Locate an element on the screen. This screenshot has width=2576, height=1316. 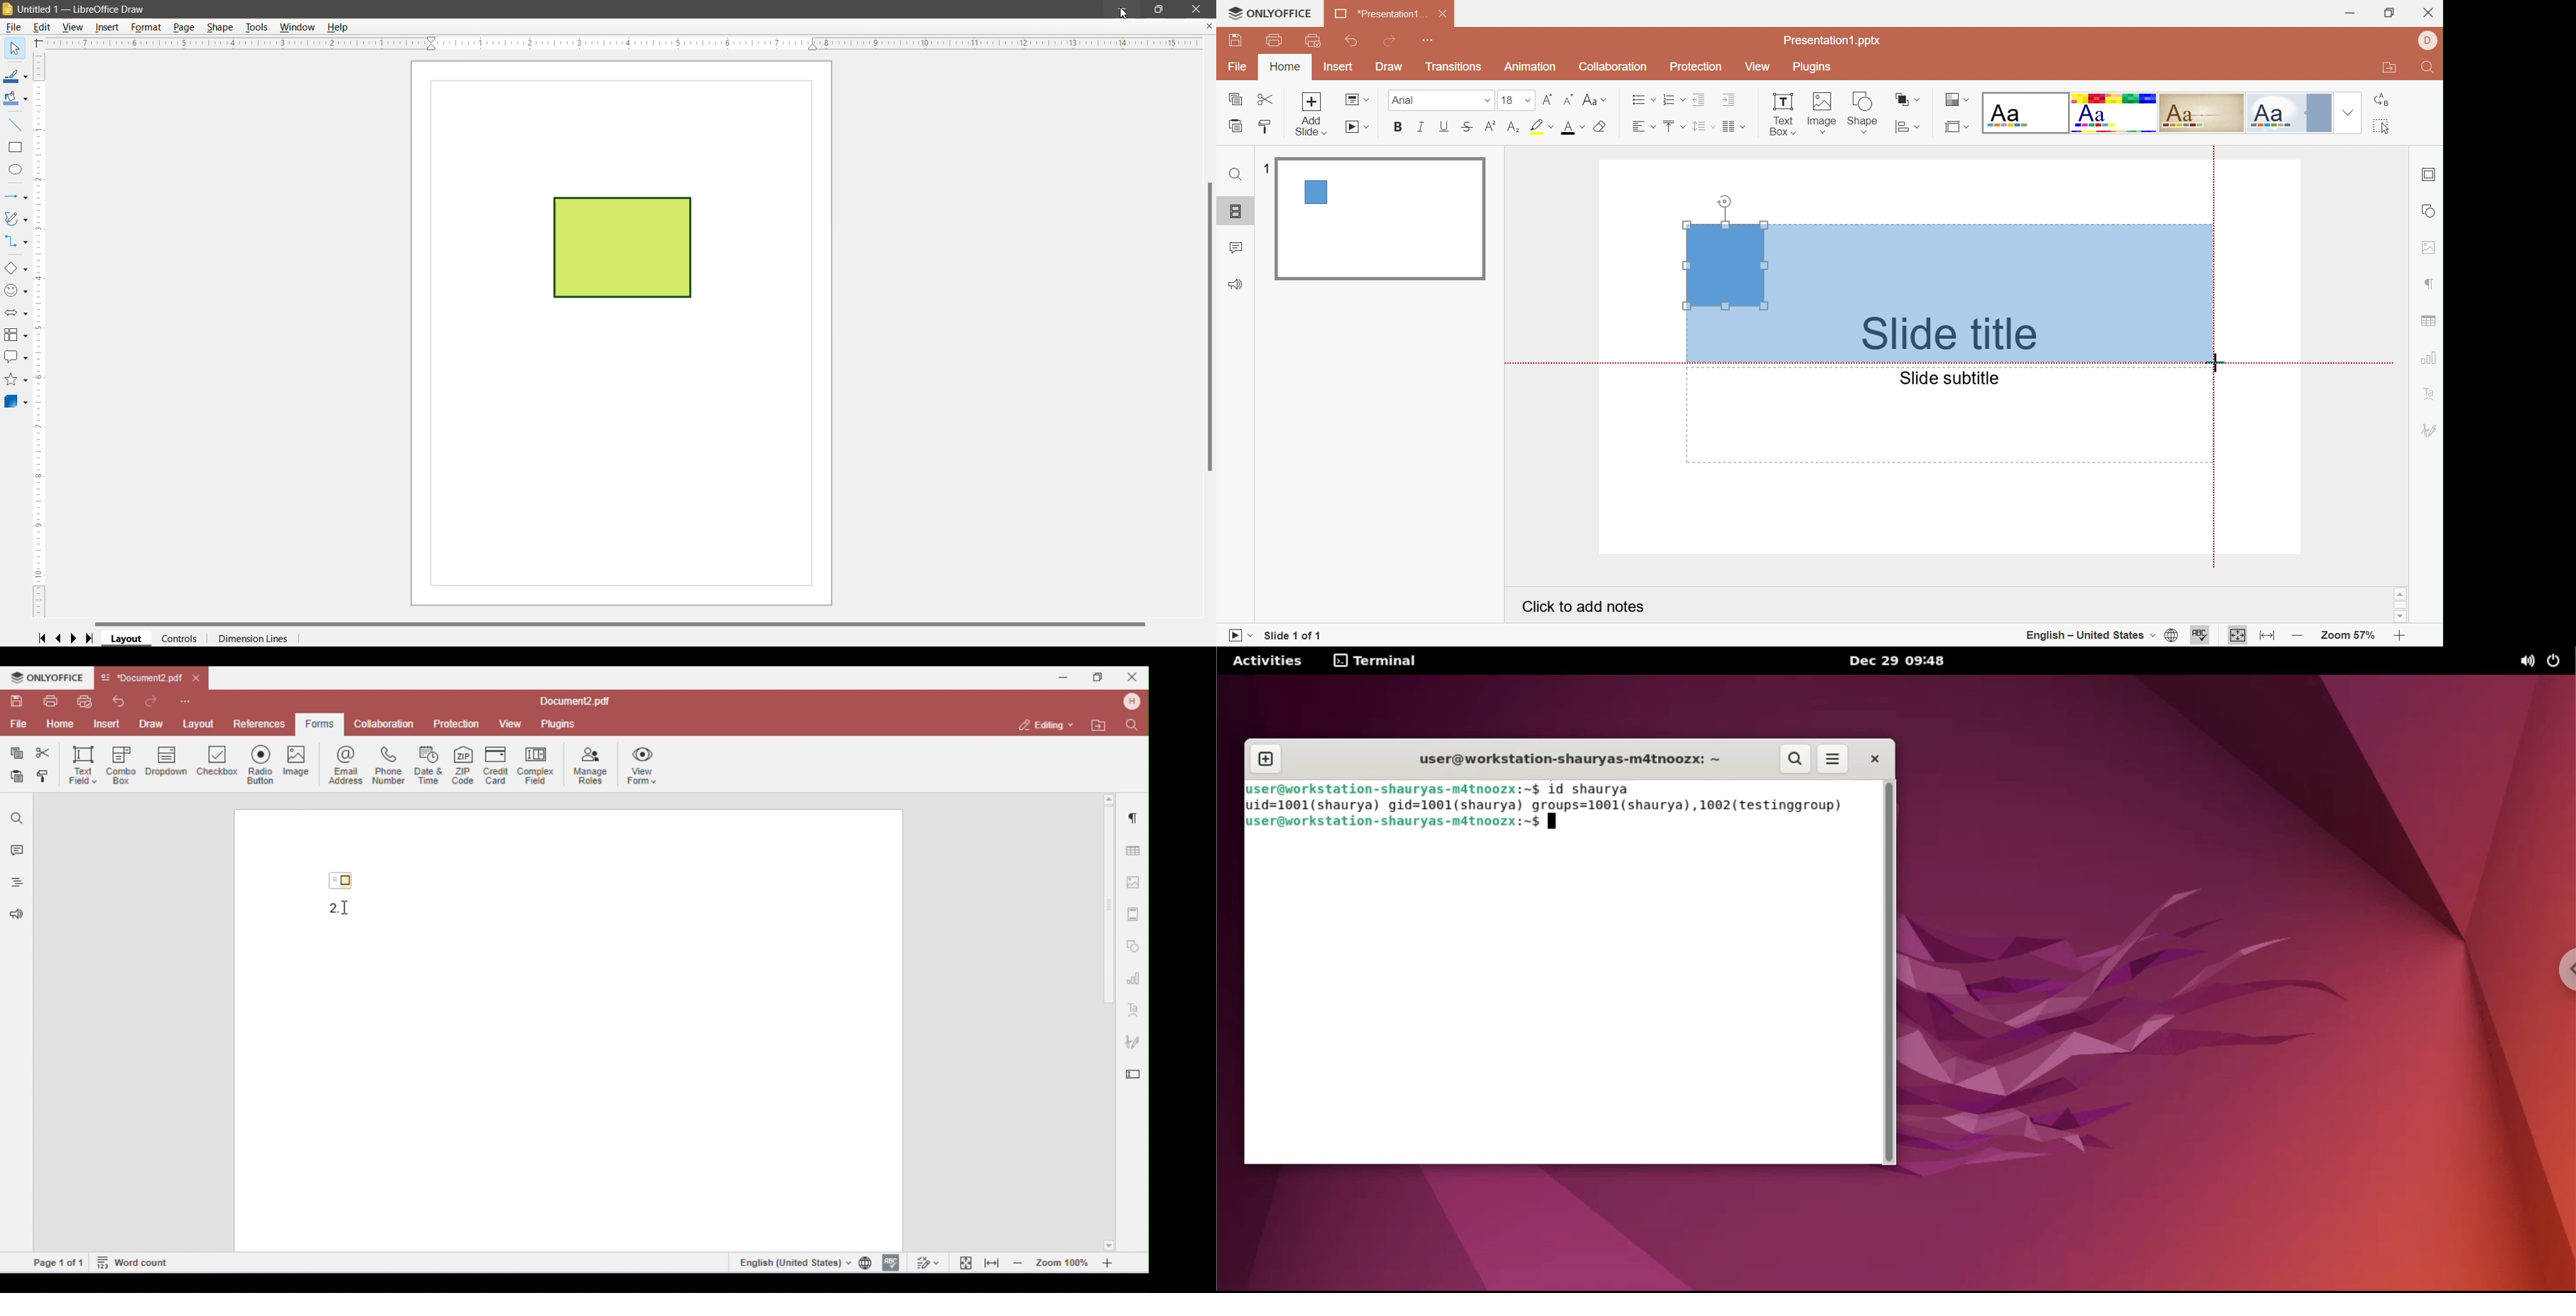
Find is located at coordinates (1234, 176).